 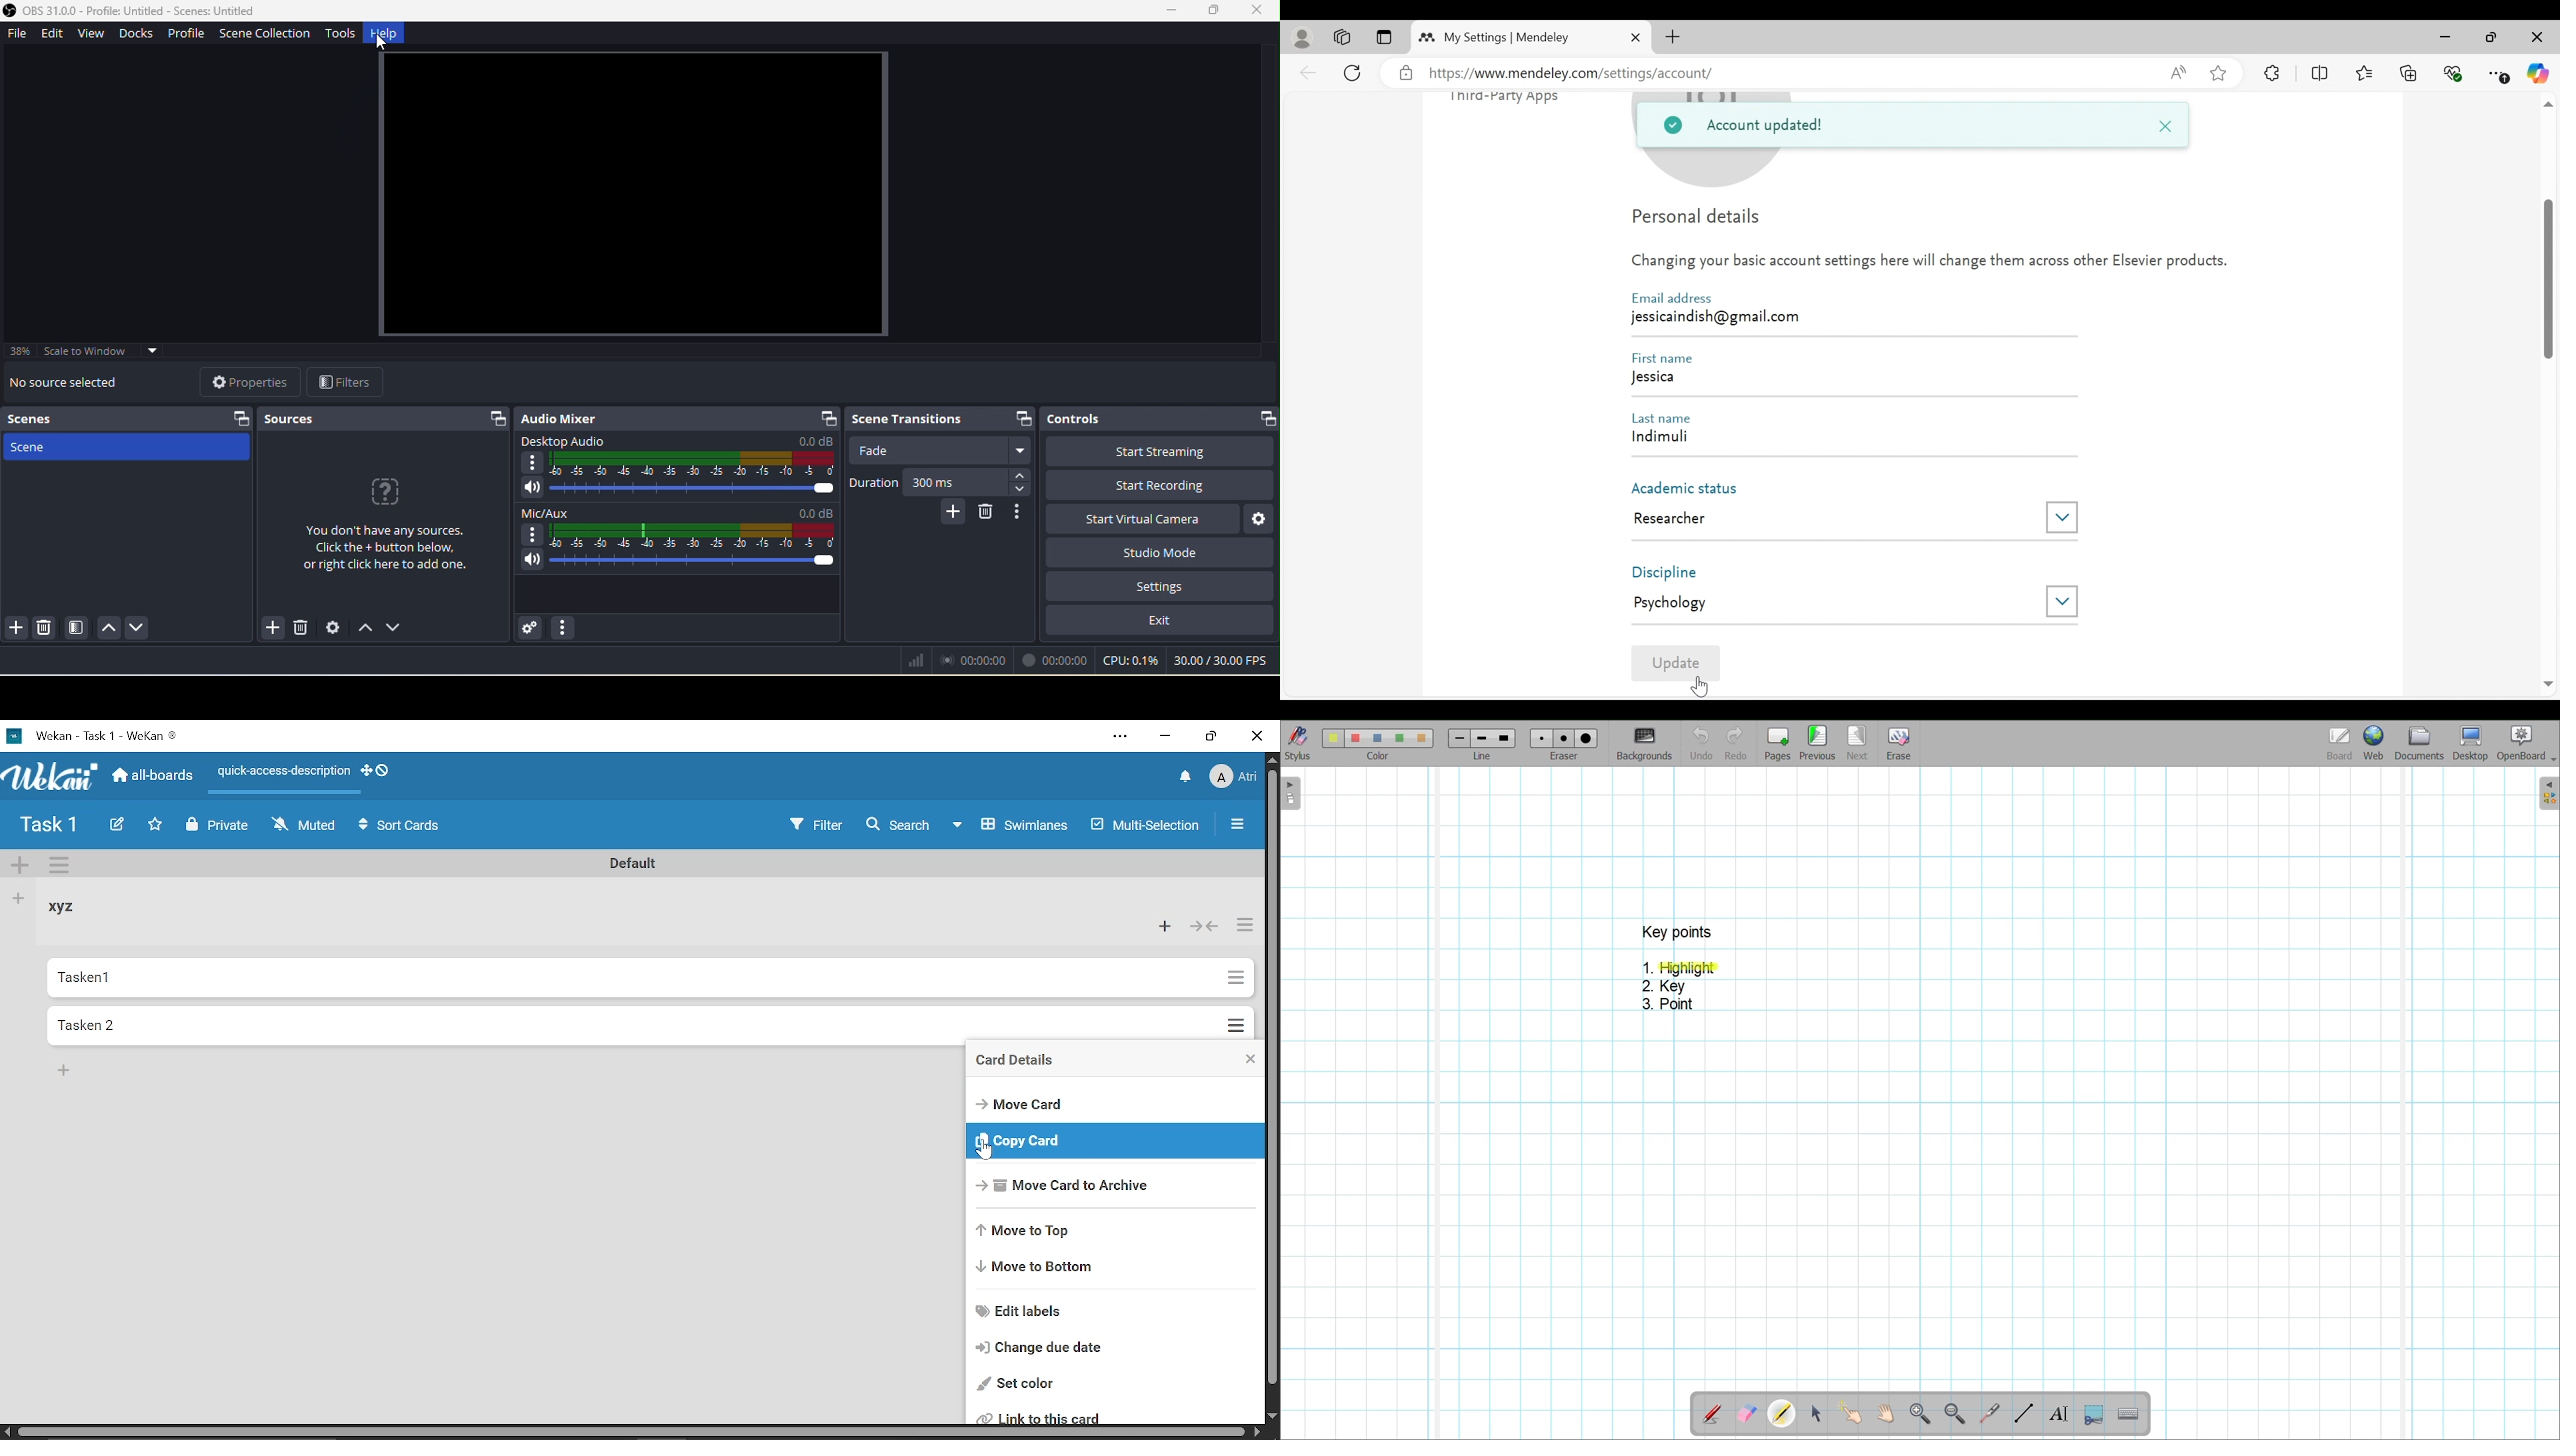 I want to click on Last Name, so click(x=1667, y=417).